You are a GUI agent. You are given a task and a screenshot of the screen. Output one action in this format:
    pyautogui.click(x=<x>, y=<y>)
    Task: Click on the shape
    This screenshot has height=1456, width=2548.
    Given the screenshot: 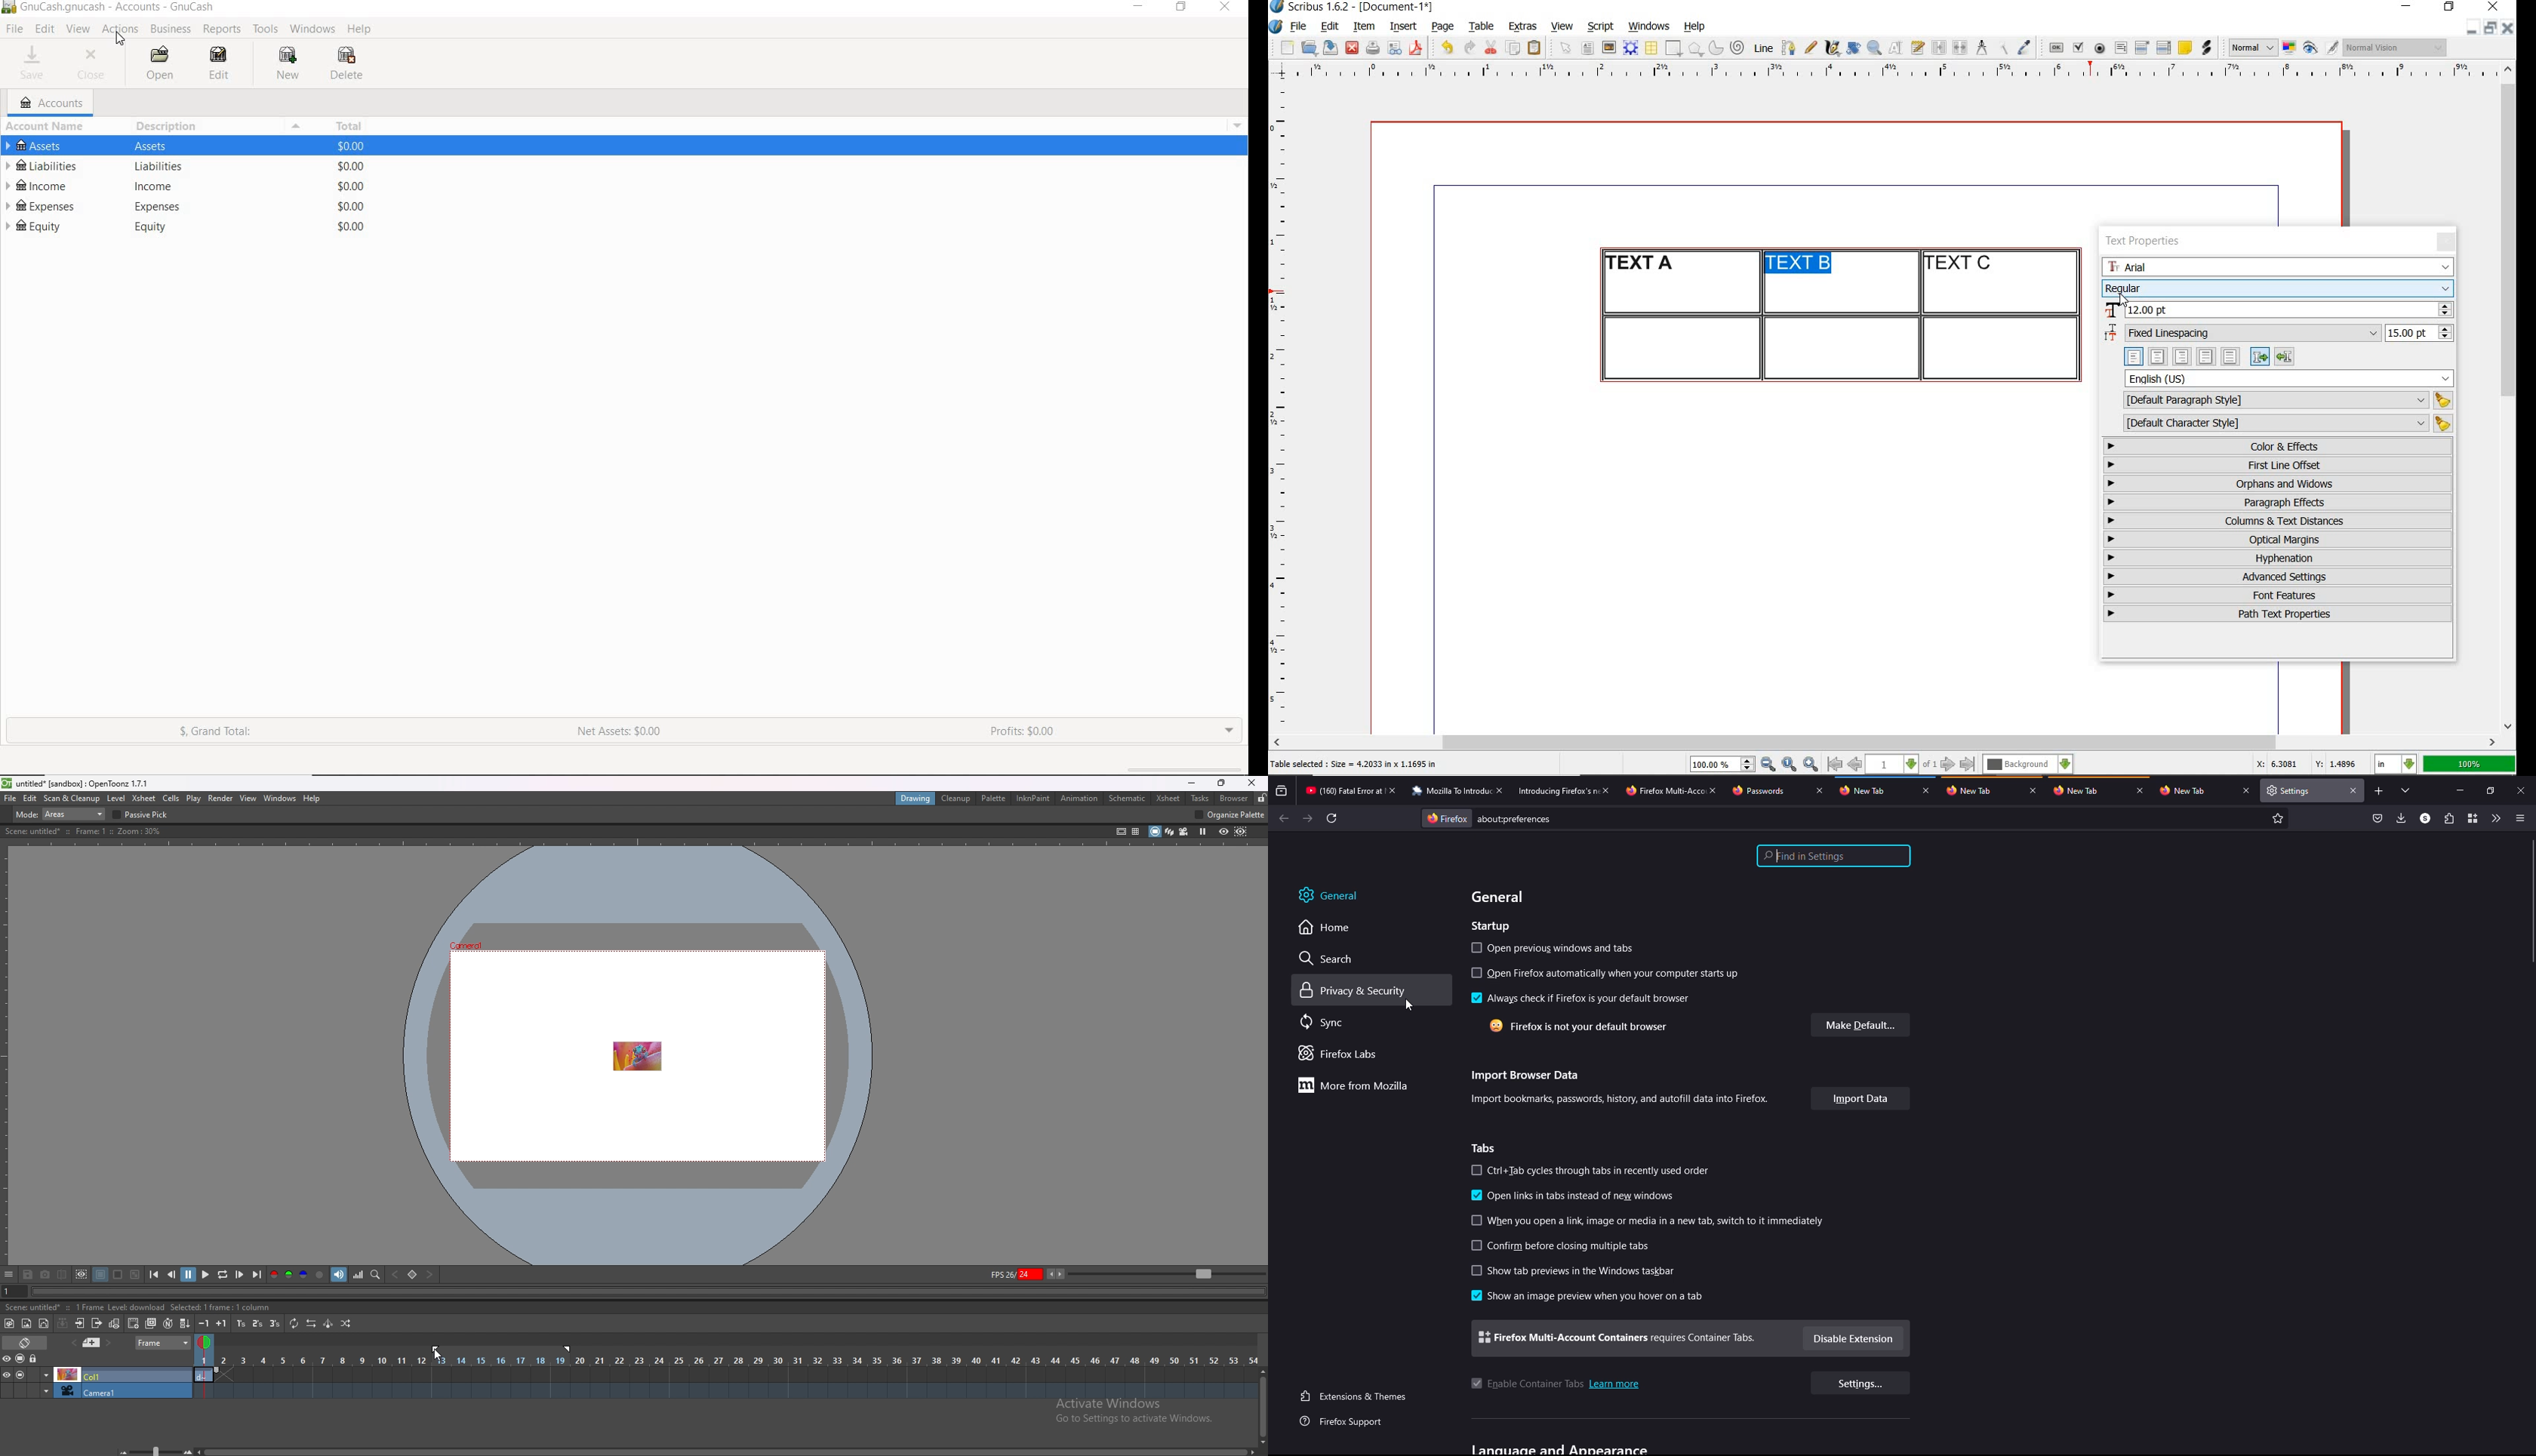 What is the action you would take?
    pyautogui.click(x=1675, y=49)
    